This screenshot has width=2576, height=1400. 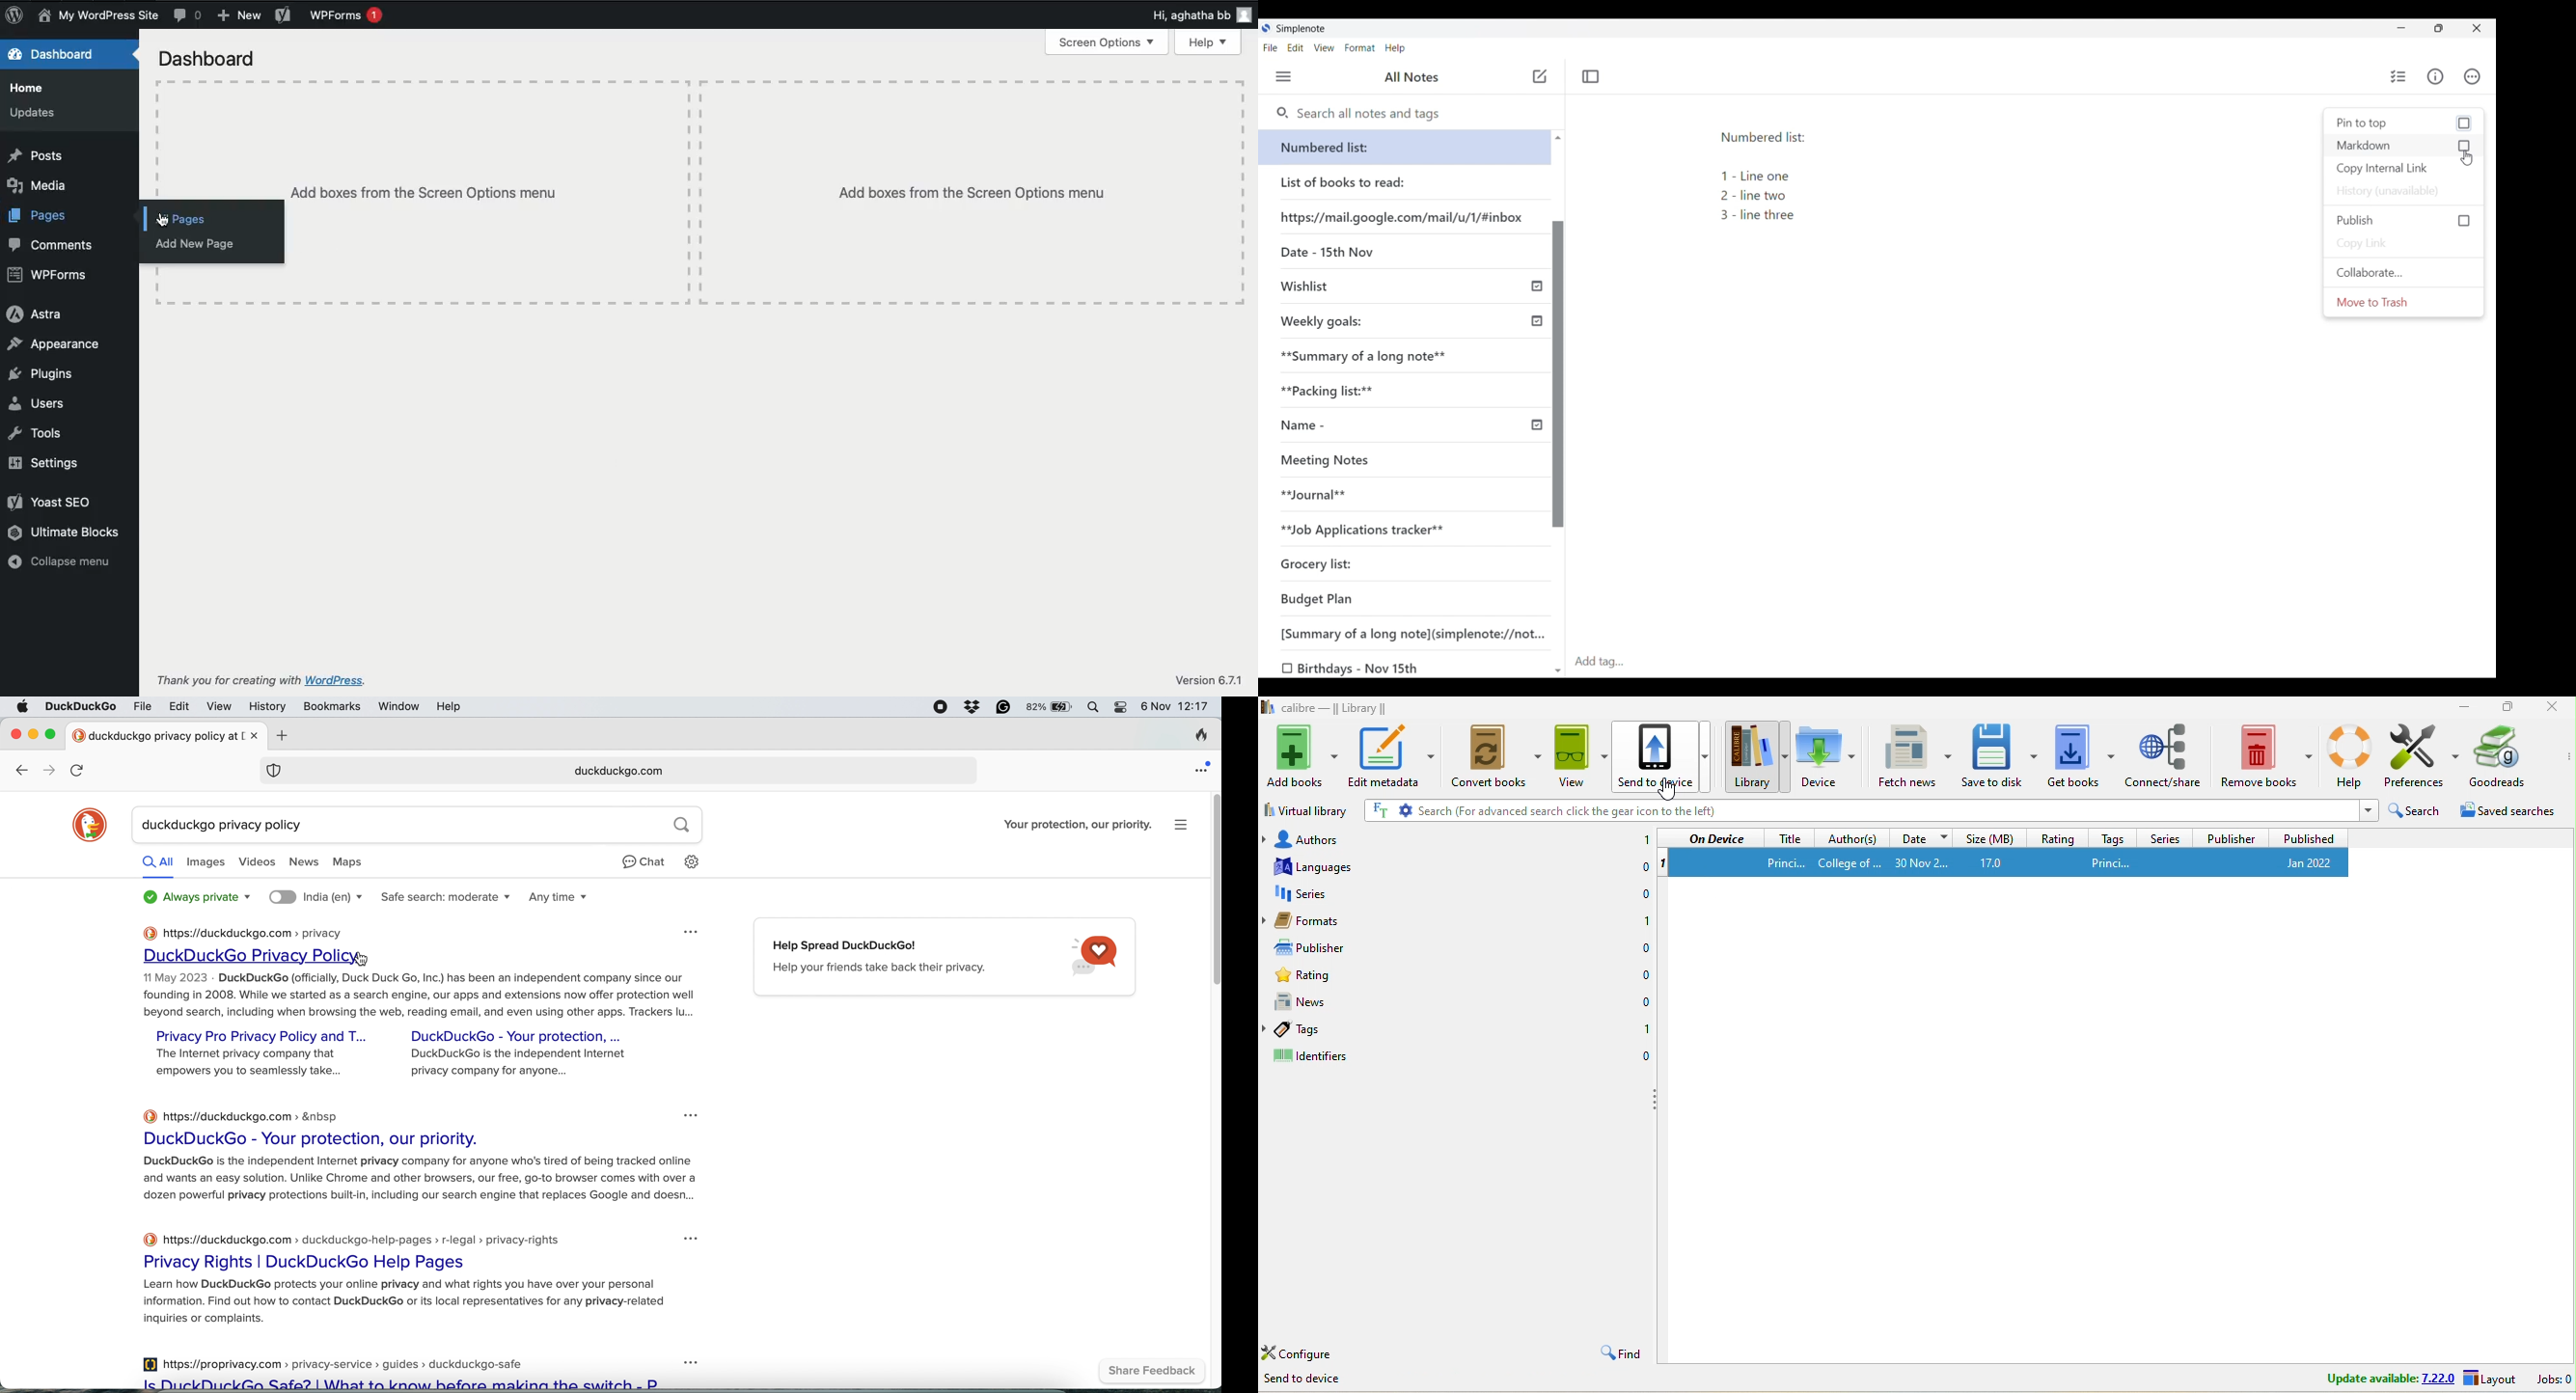 I want to click on Move current note to trash, so click(x=2404, y=302).